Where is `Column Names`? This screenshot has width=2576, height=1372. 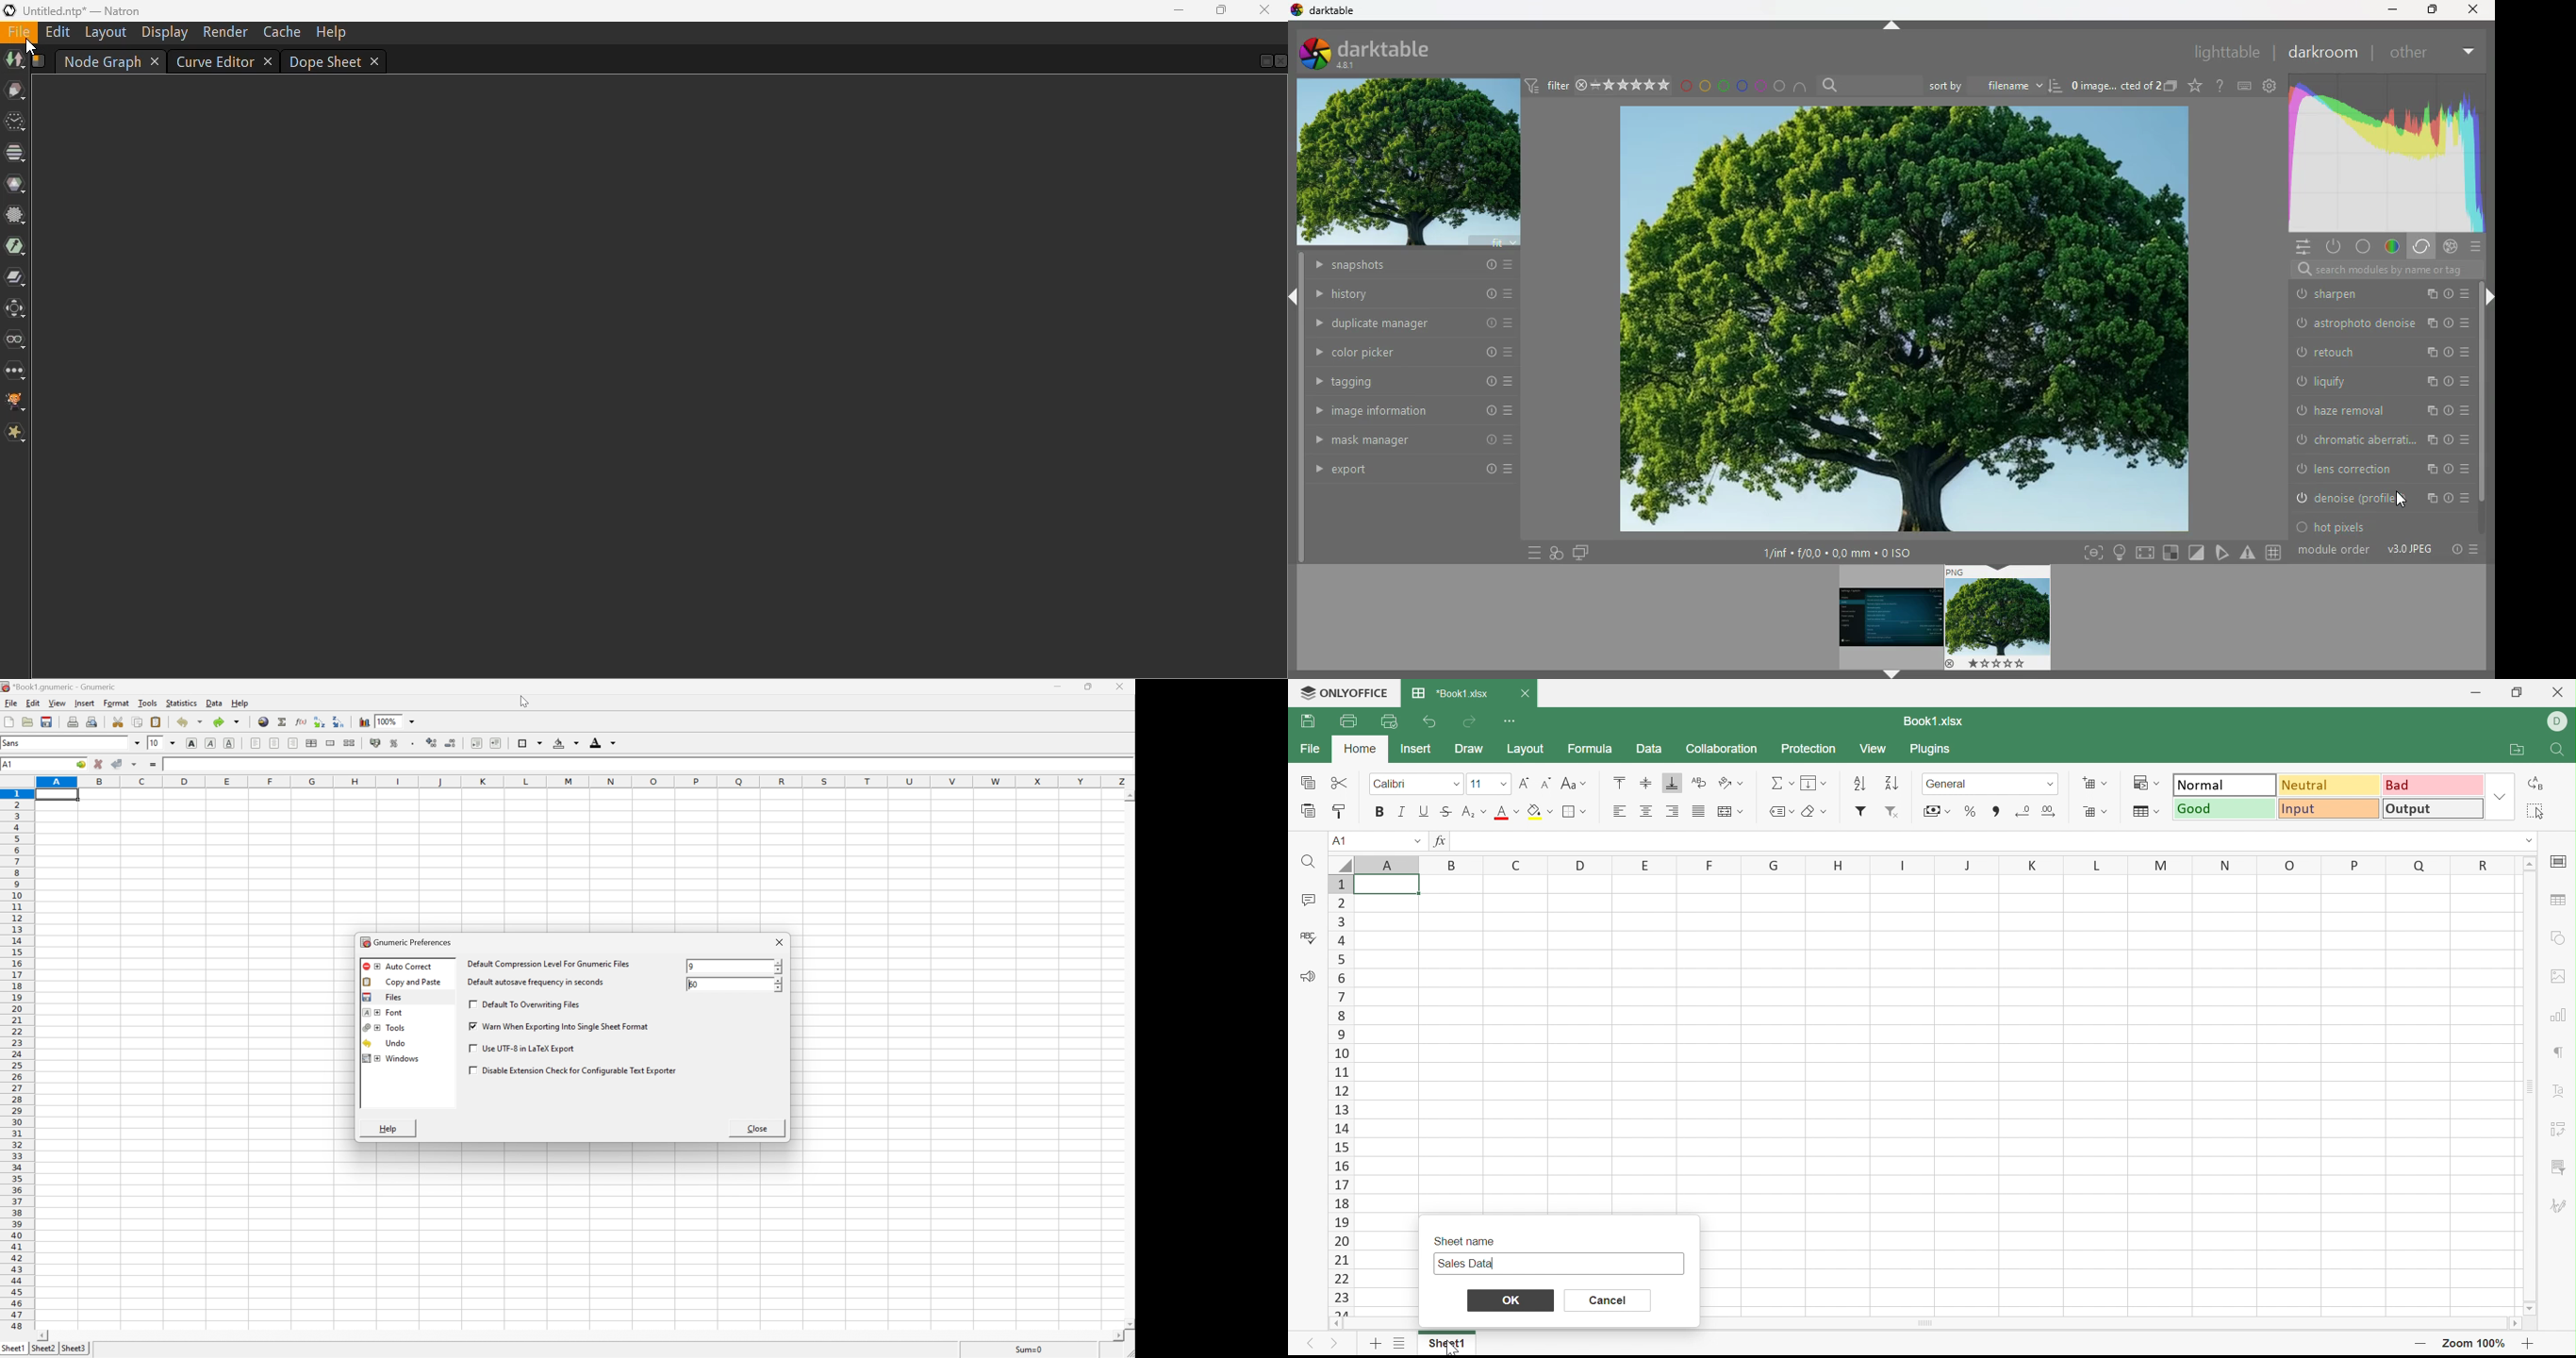 Column Names is located at coordinates (1935, 864).